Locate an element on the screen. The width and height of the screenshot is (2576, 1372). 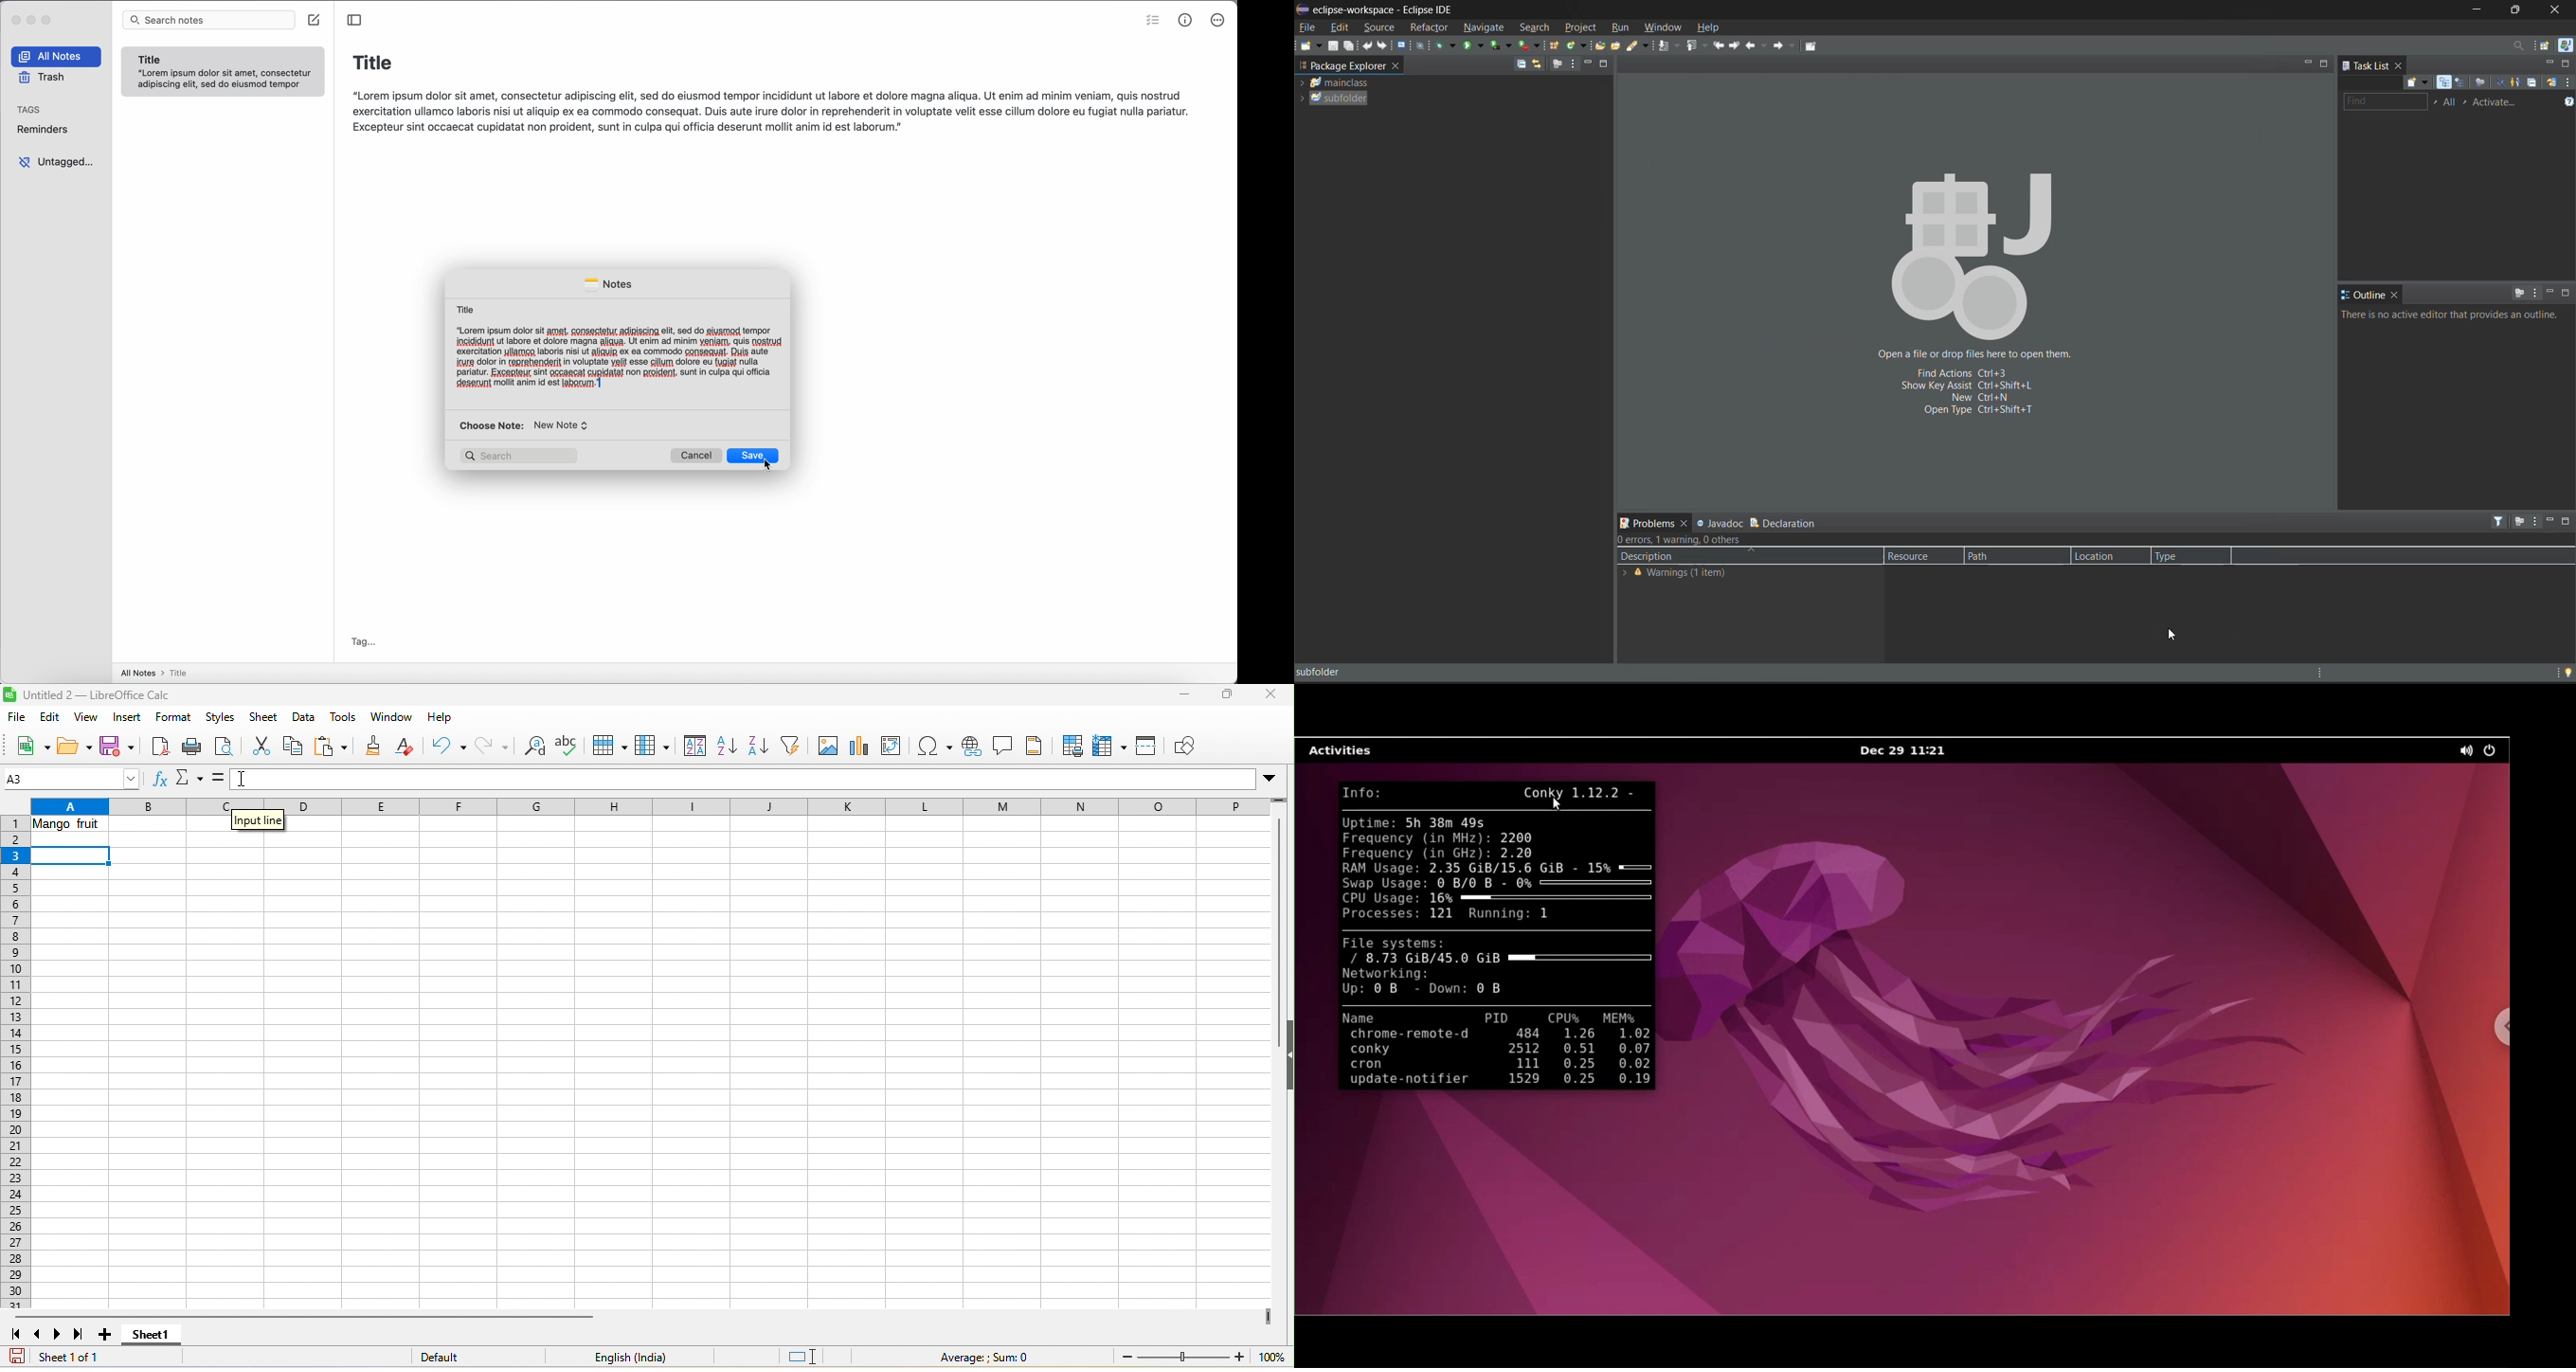
maximize app is located at coordinates (49, 19).